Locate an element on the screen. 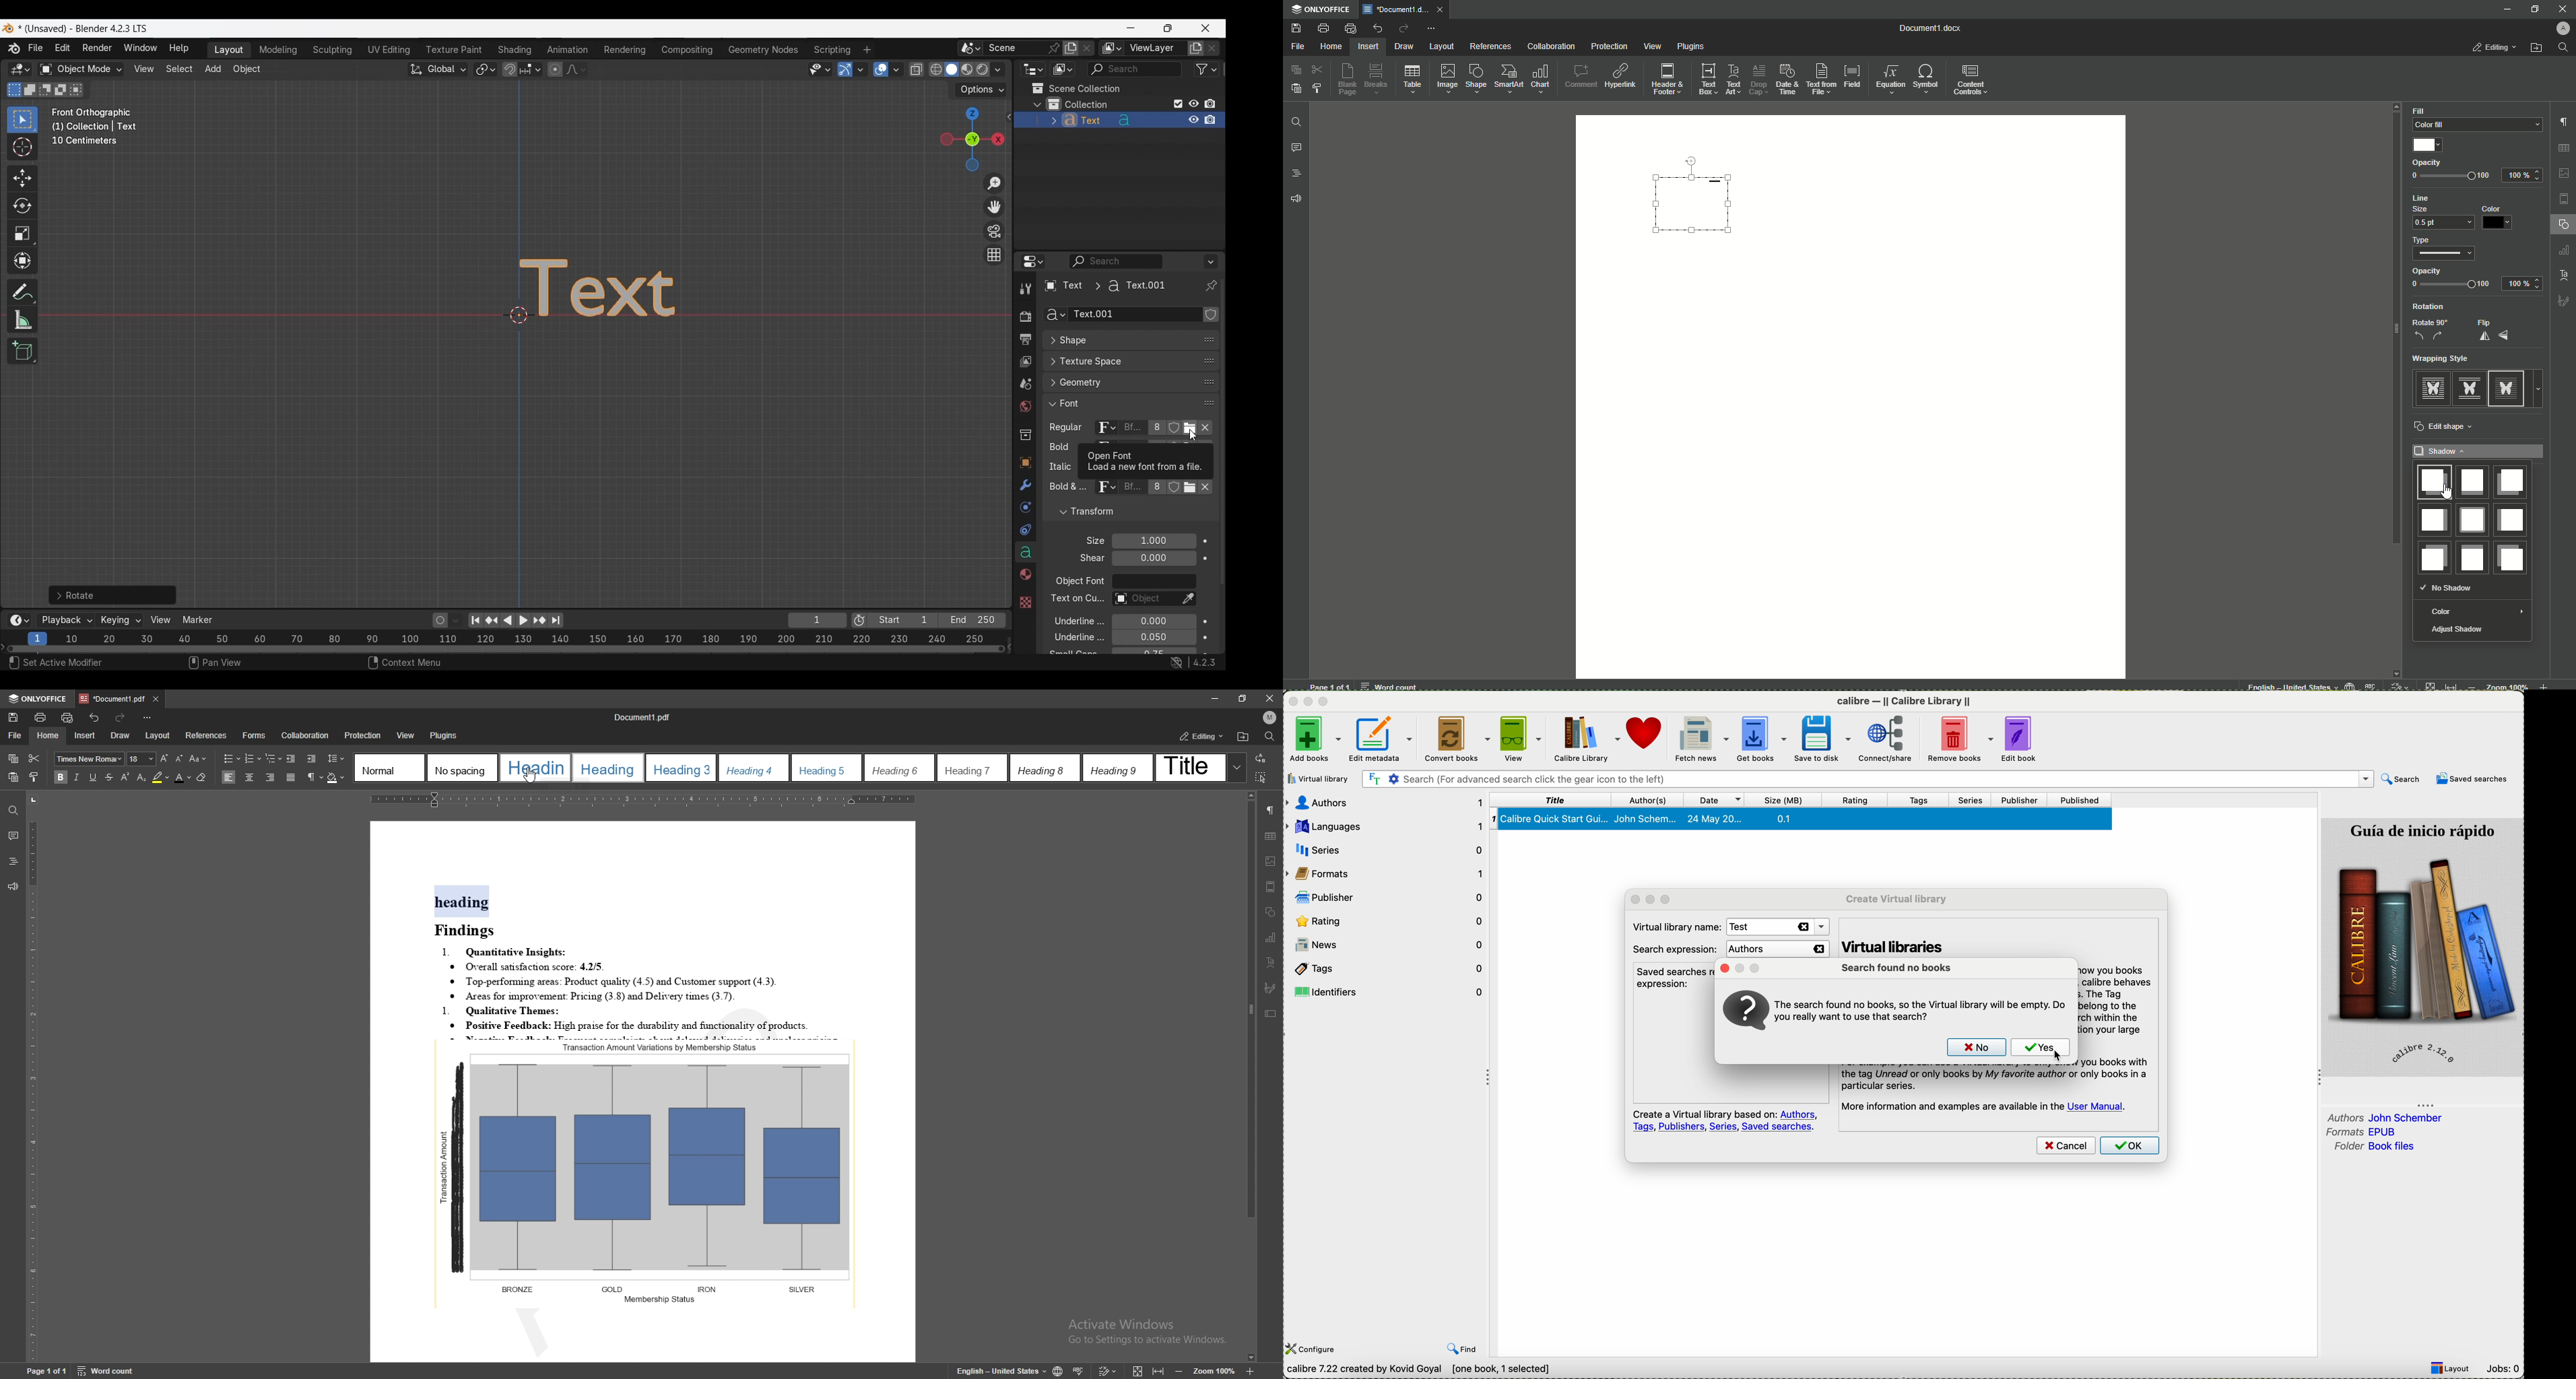 This screenshot has height=1400, width=2576. remove books is located at coordinates (1961, 740).